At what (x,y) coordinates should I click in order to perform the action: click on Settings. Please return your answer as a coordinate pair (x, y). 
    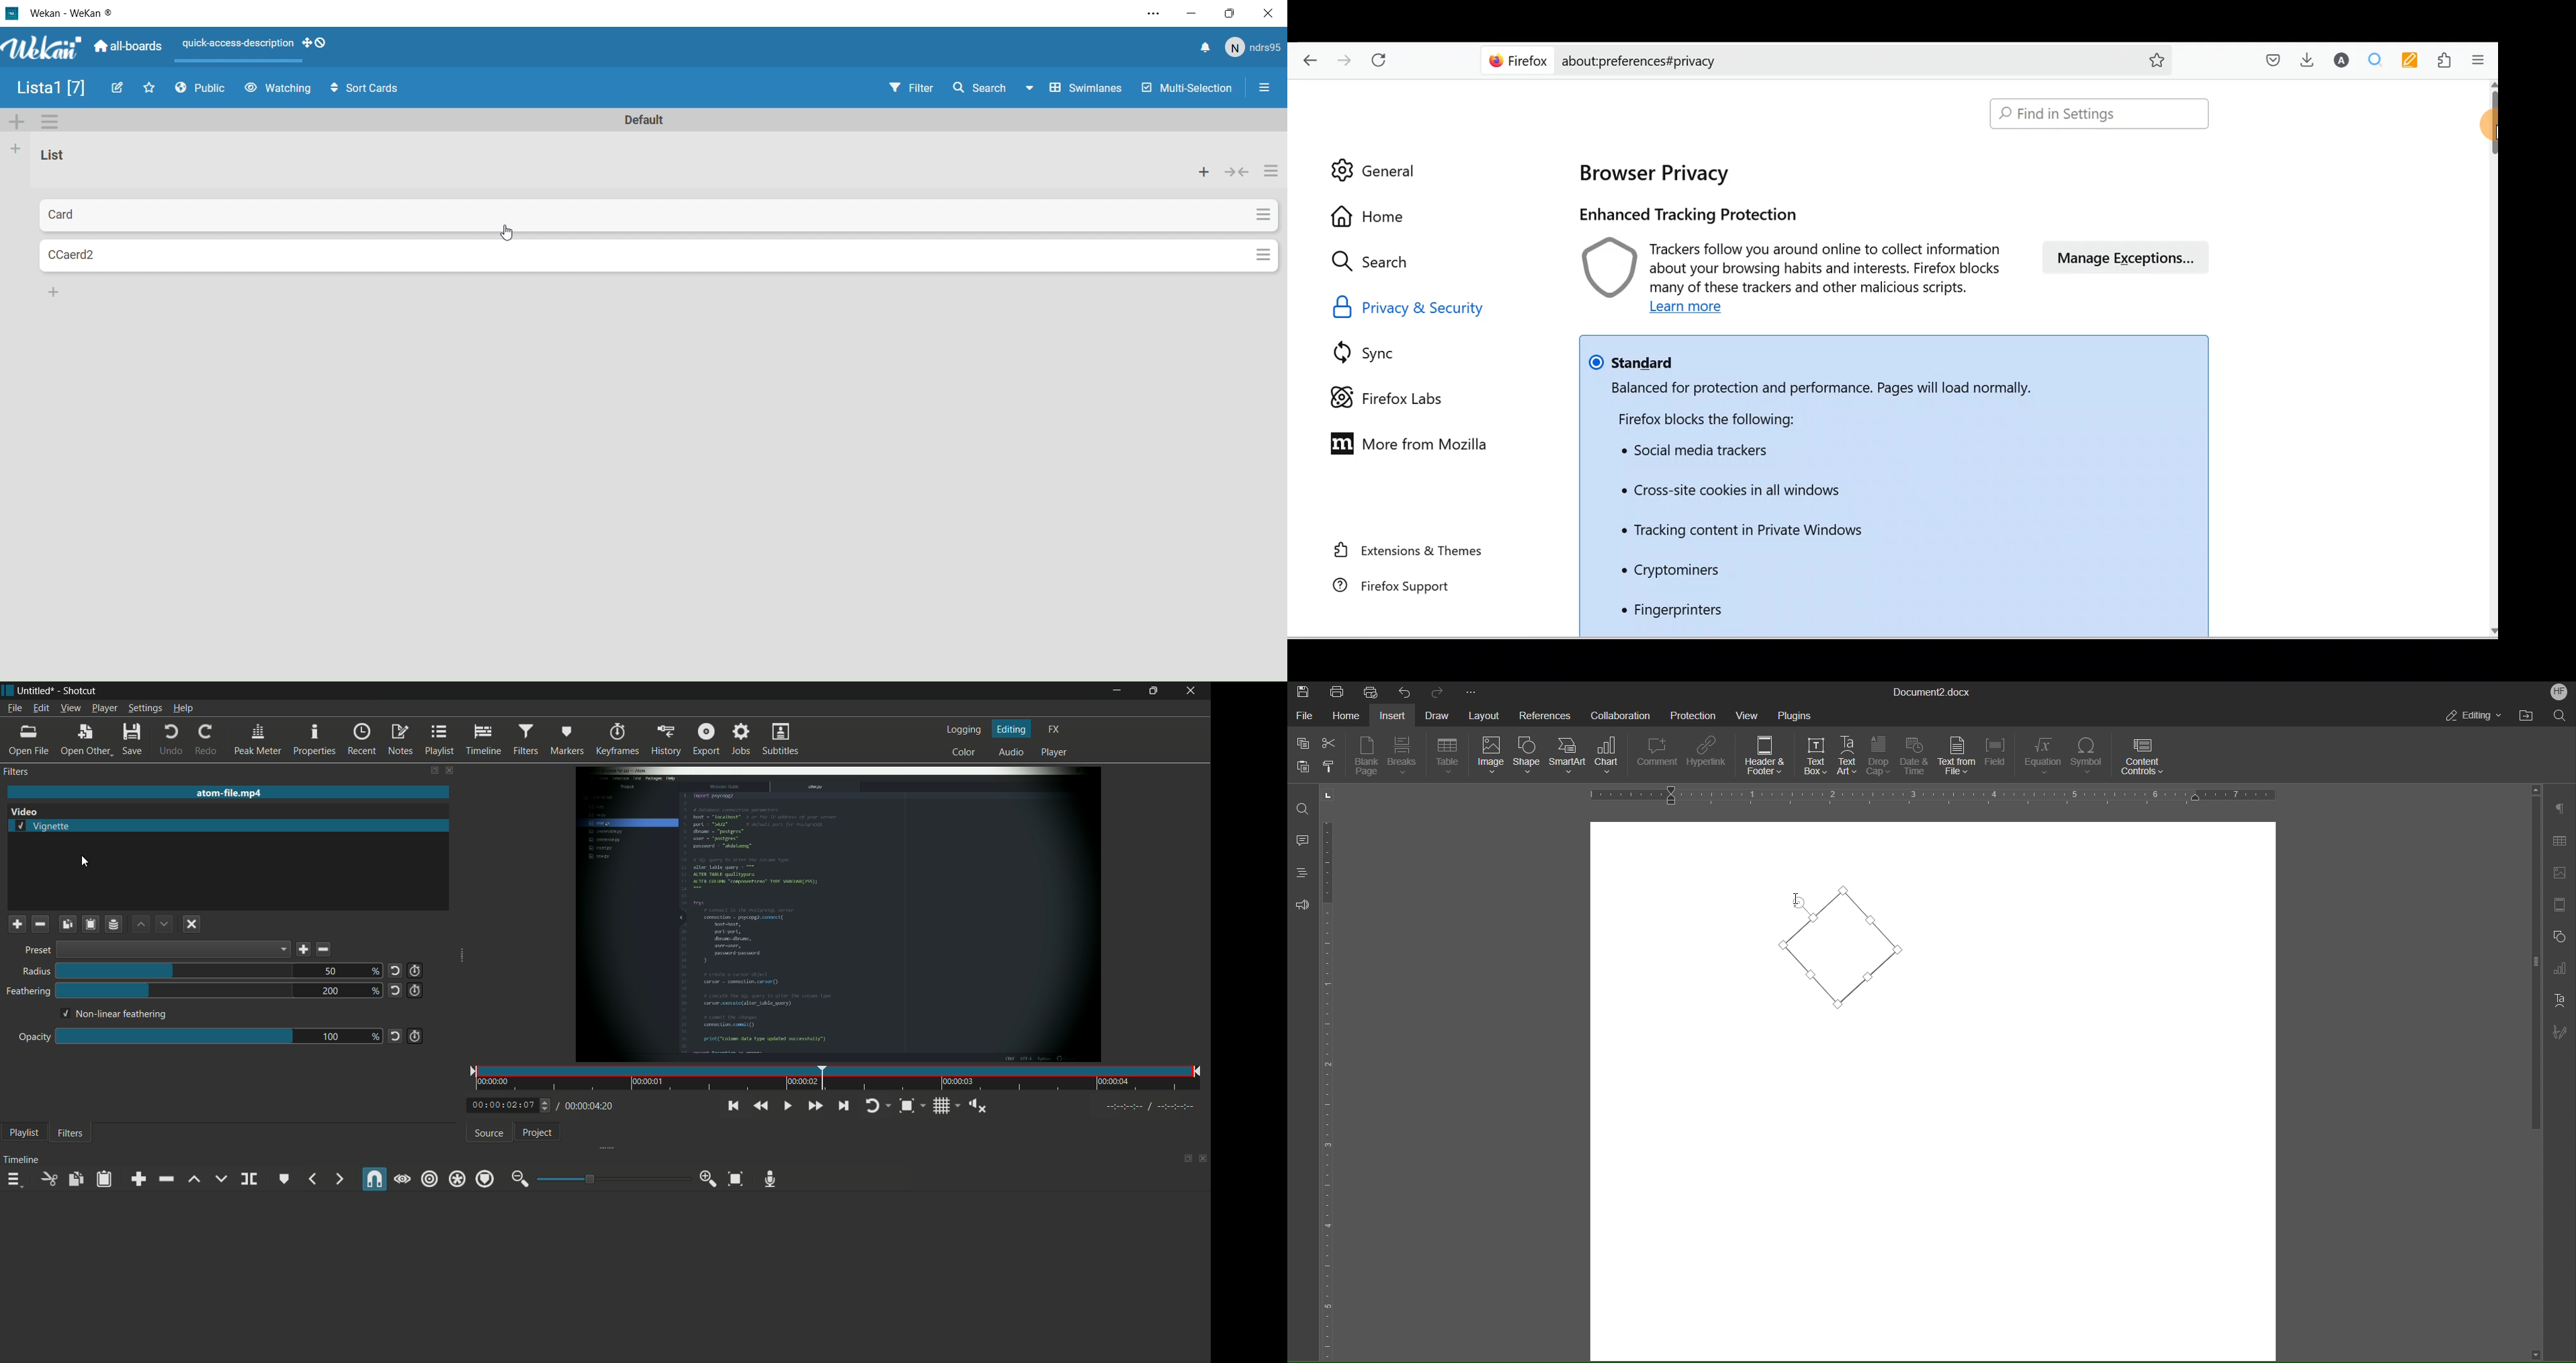
    Looking at the image, I should click on (52, 122).